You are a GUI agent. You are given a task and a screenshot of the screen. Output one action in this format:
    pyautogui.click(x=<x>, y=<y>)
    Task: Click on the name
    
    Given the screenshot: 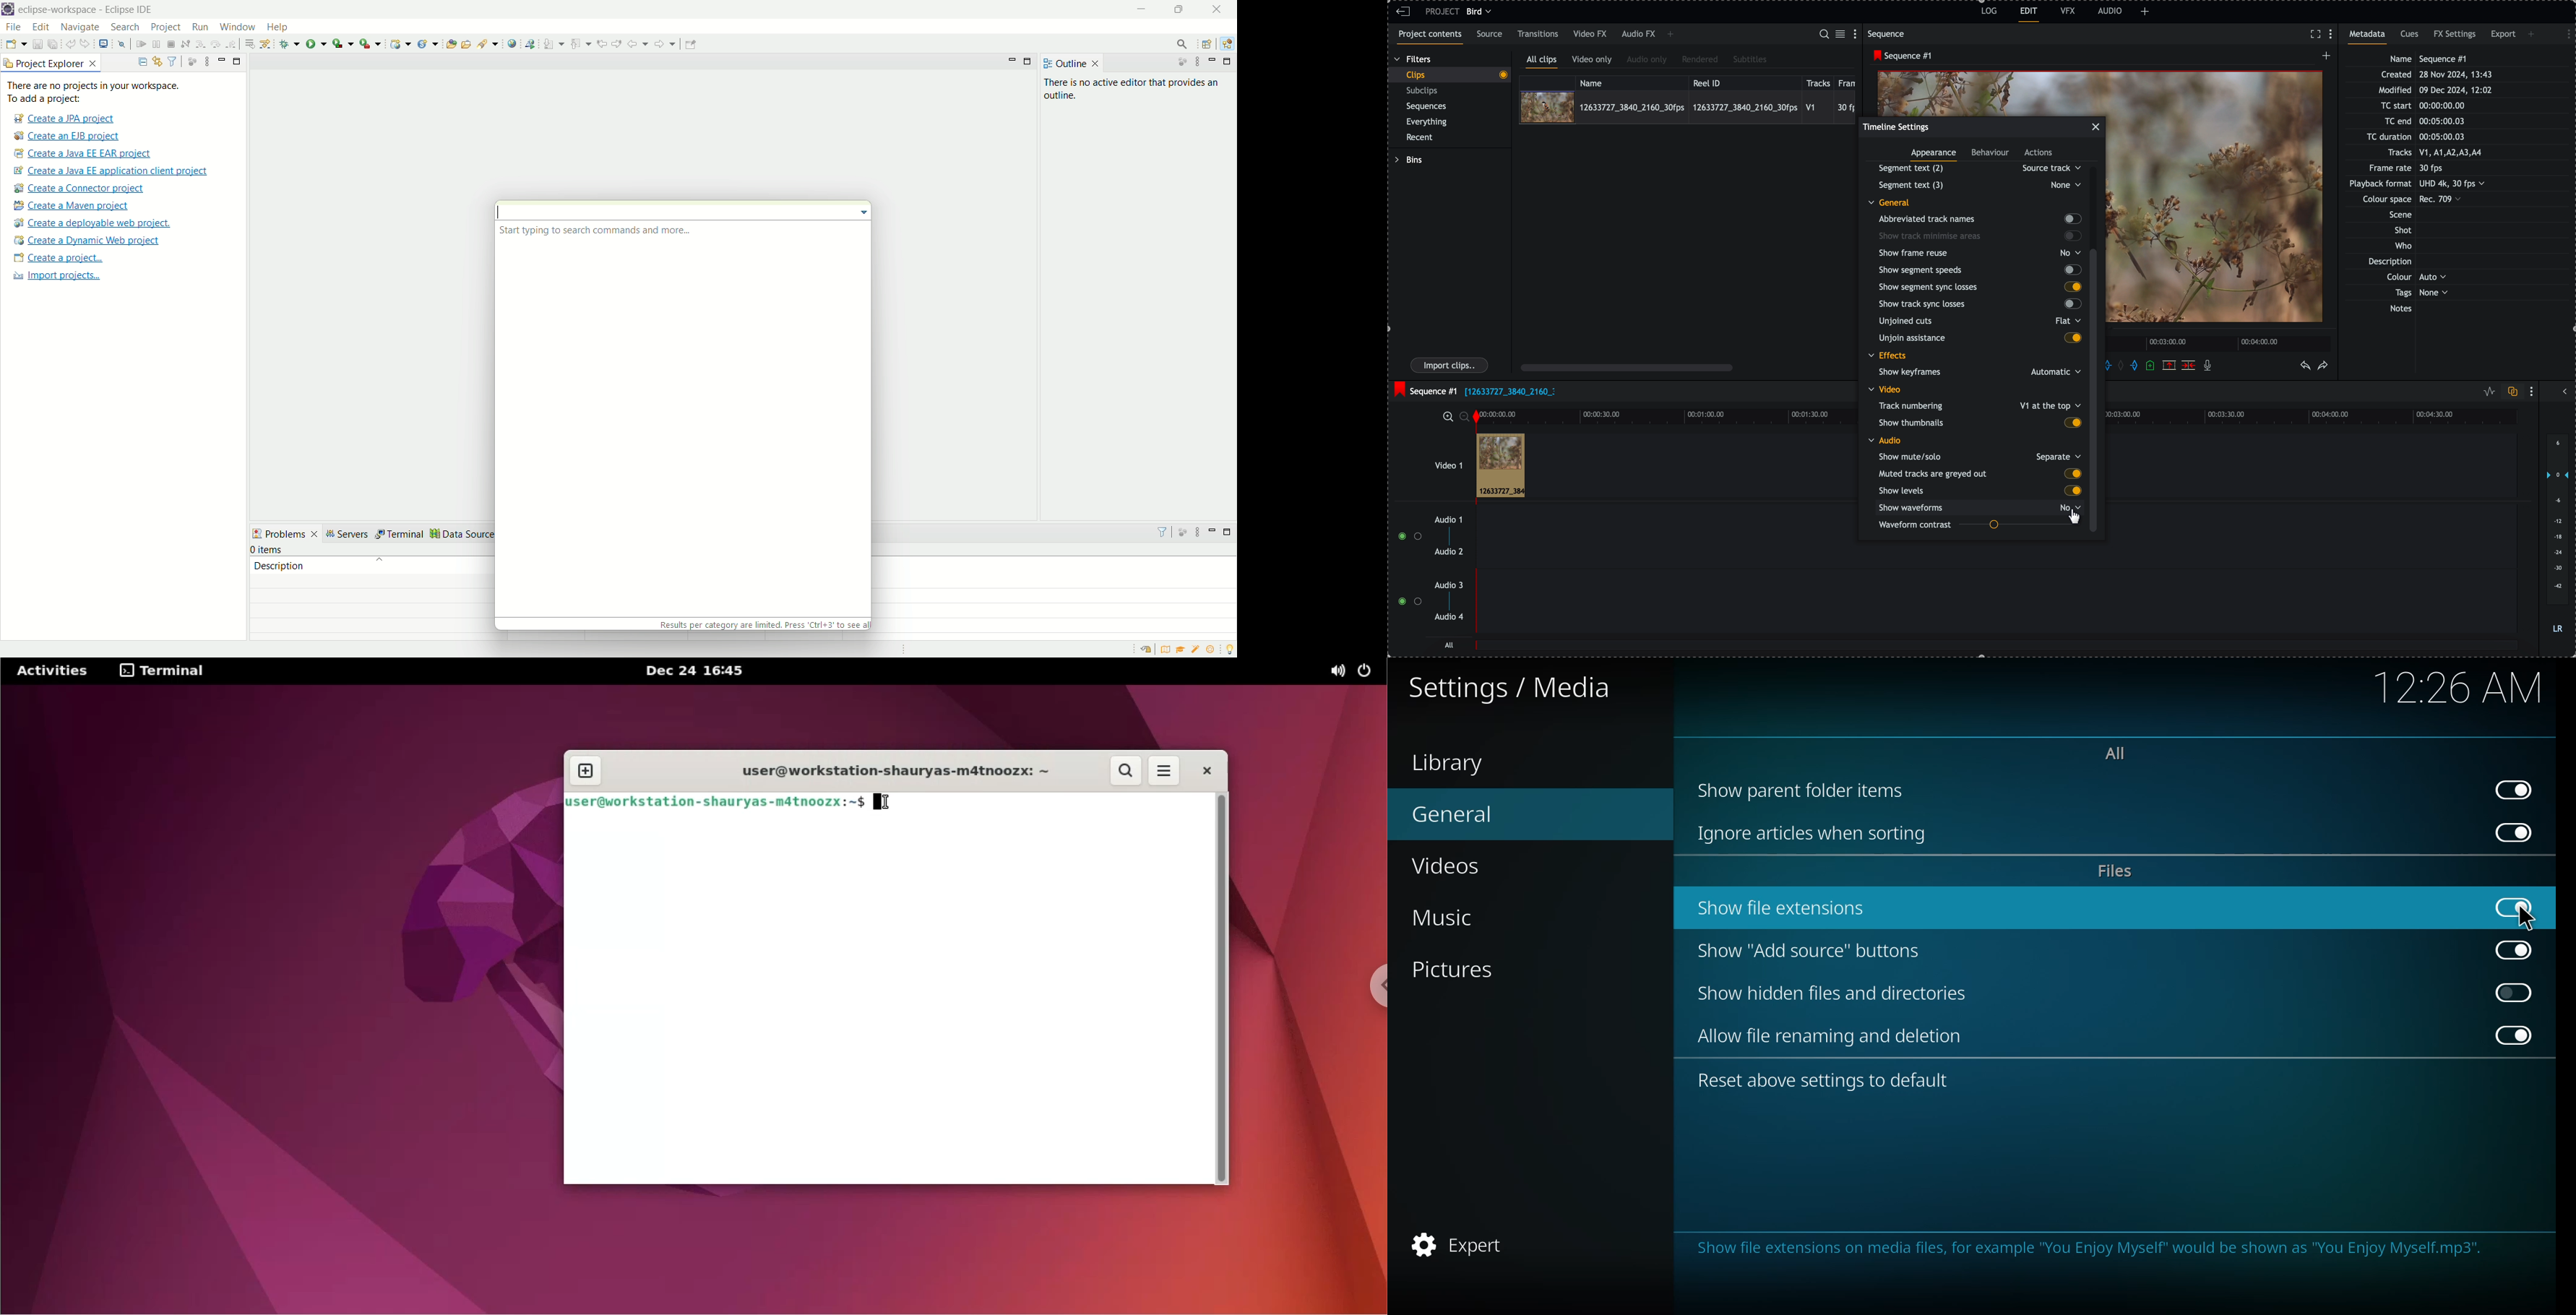 What is the action you would take?
    pyautogui.click(x=1632, y=82)
    